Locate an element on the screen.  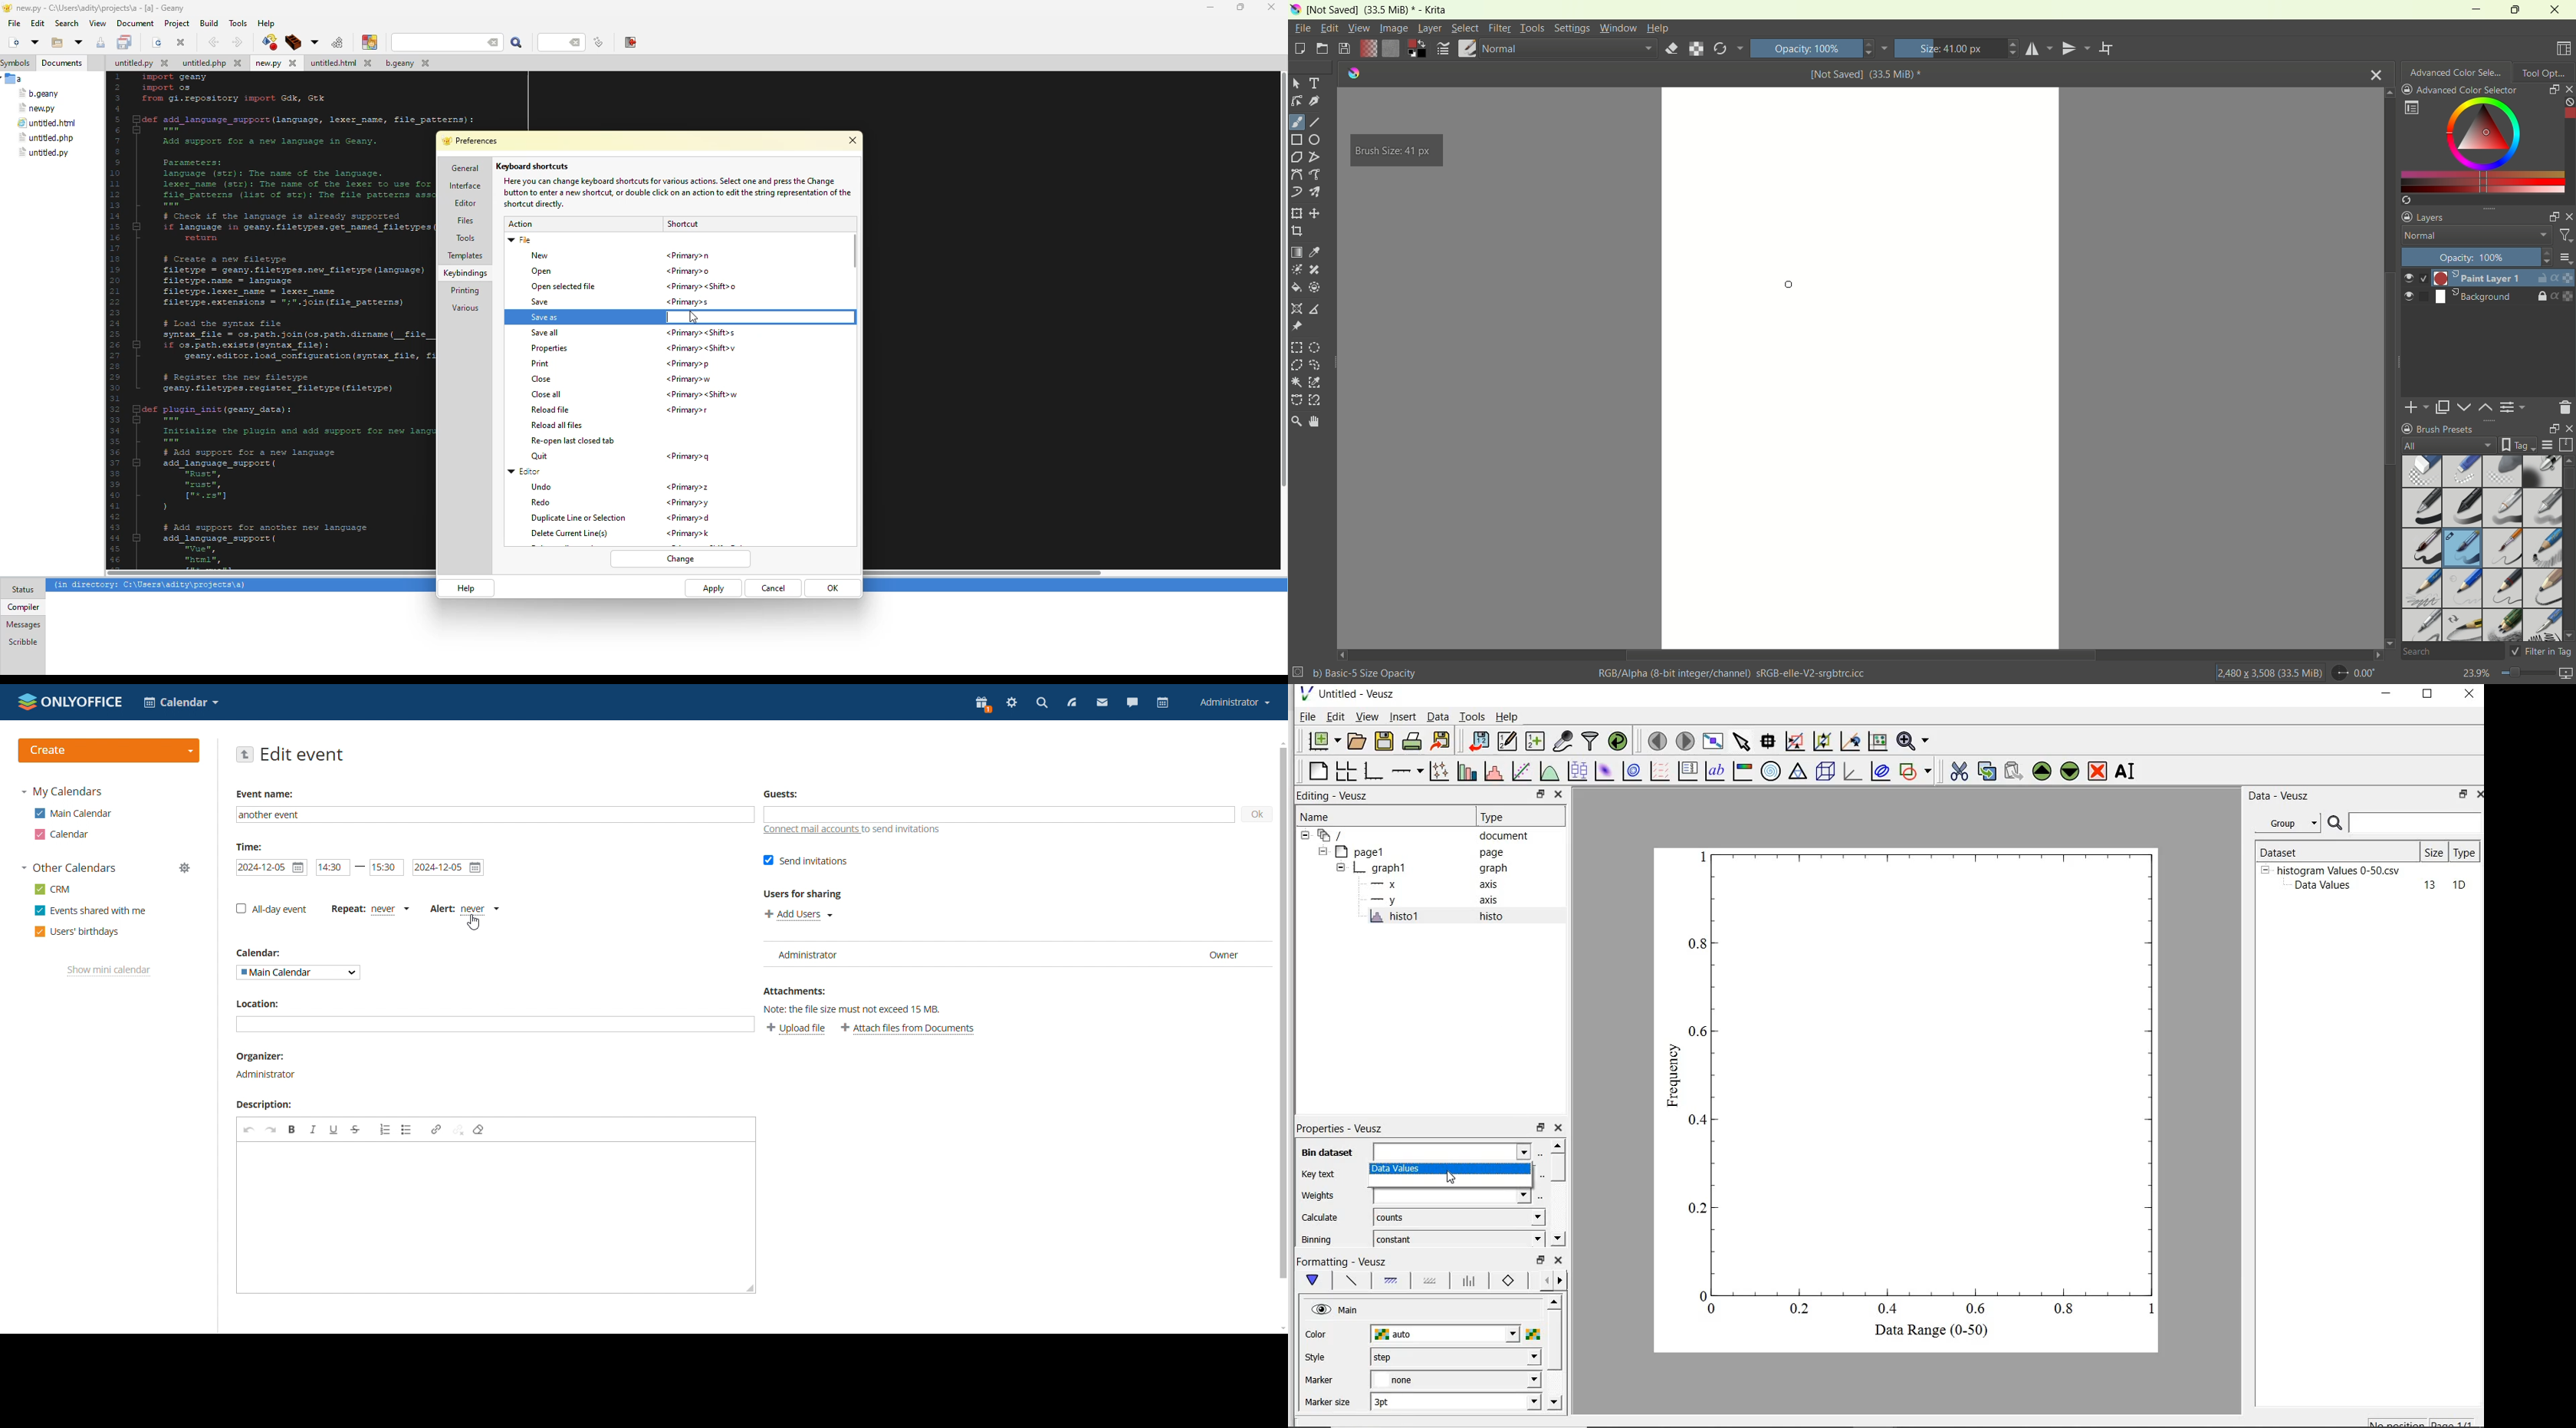
all is located at coordinates (2443, 446).